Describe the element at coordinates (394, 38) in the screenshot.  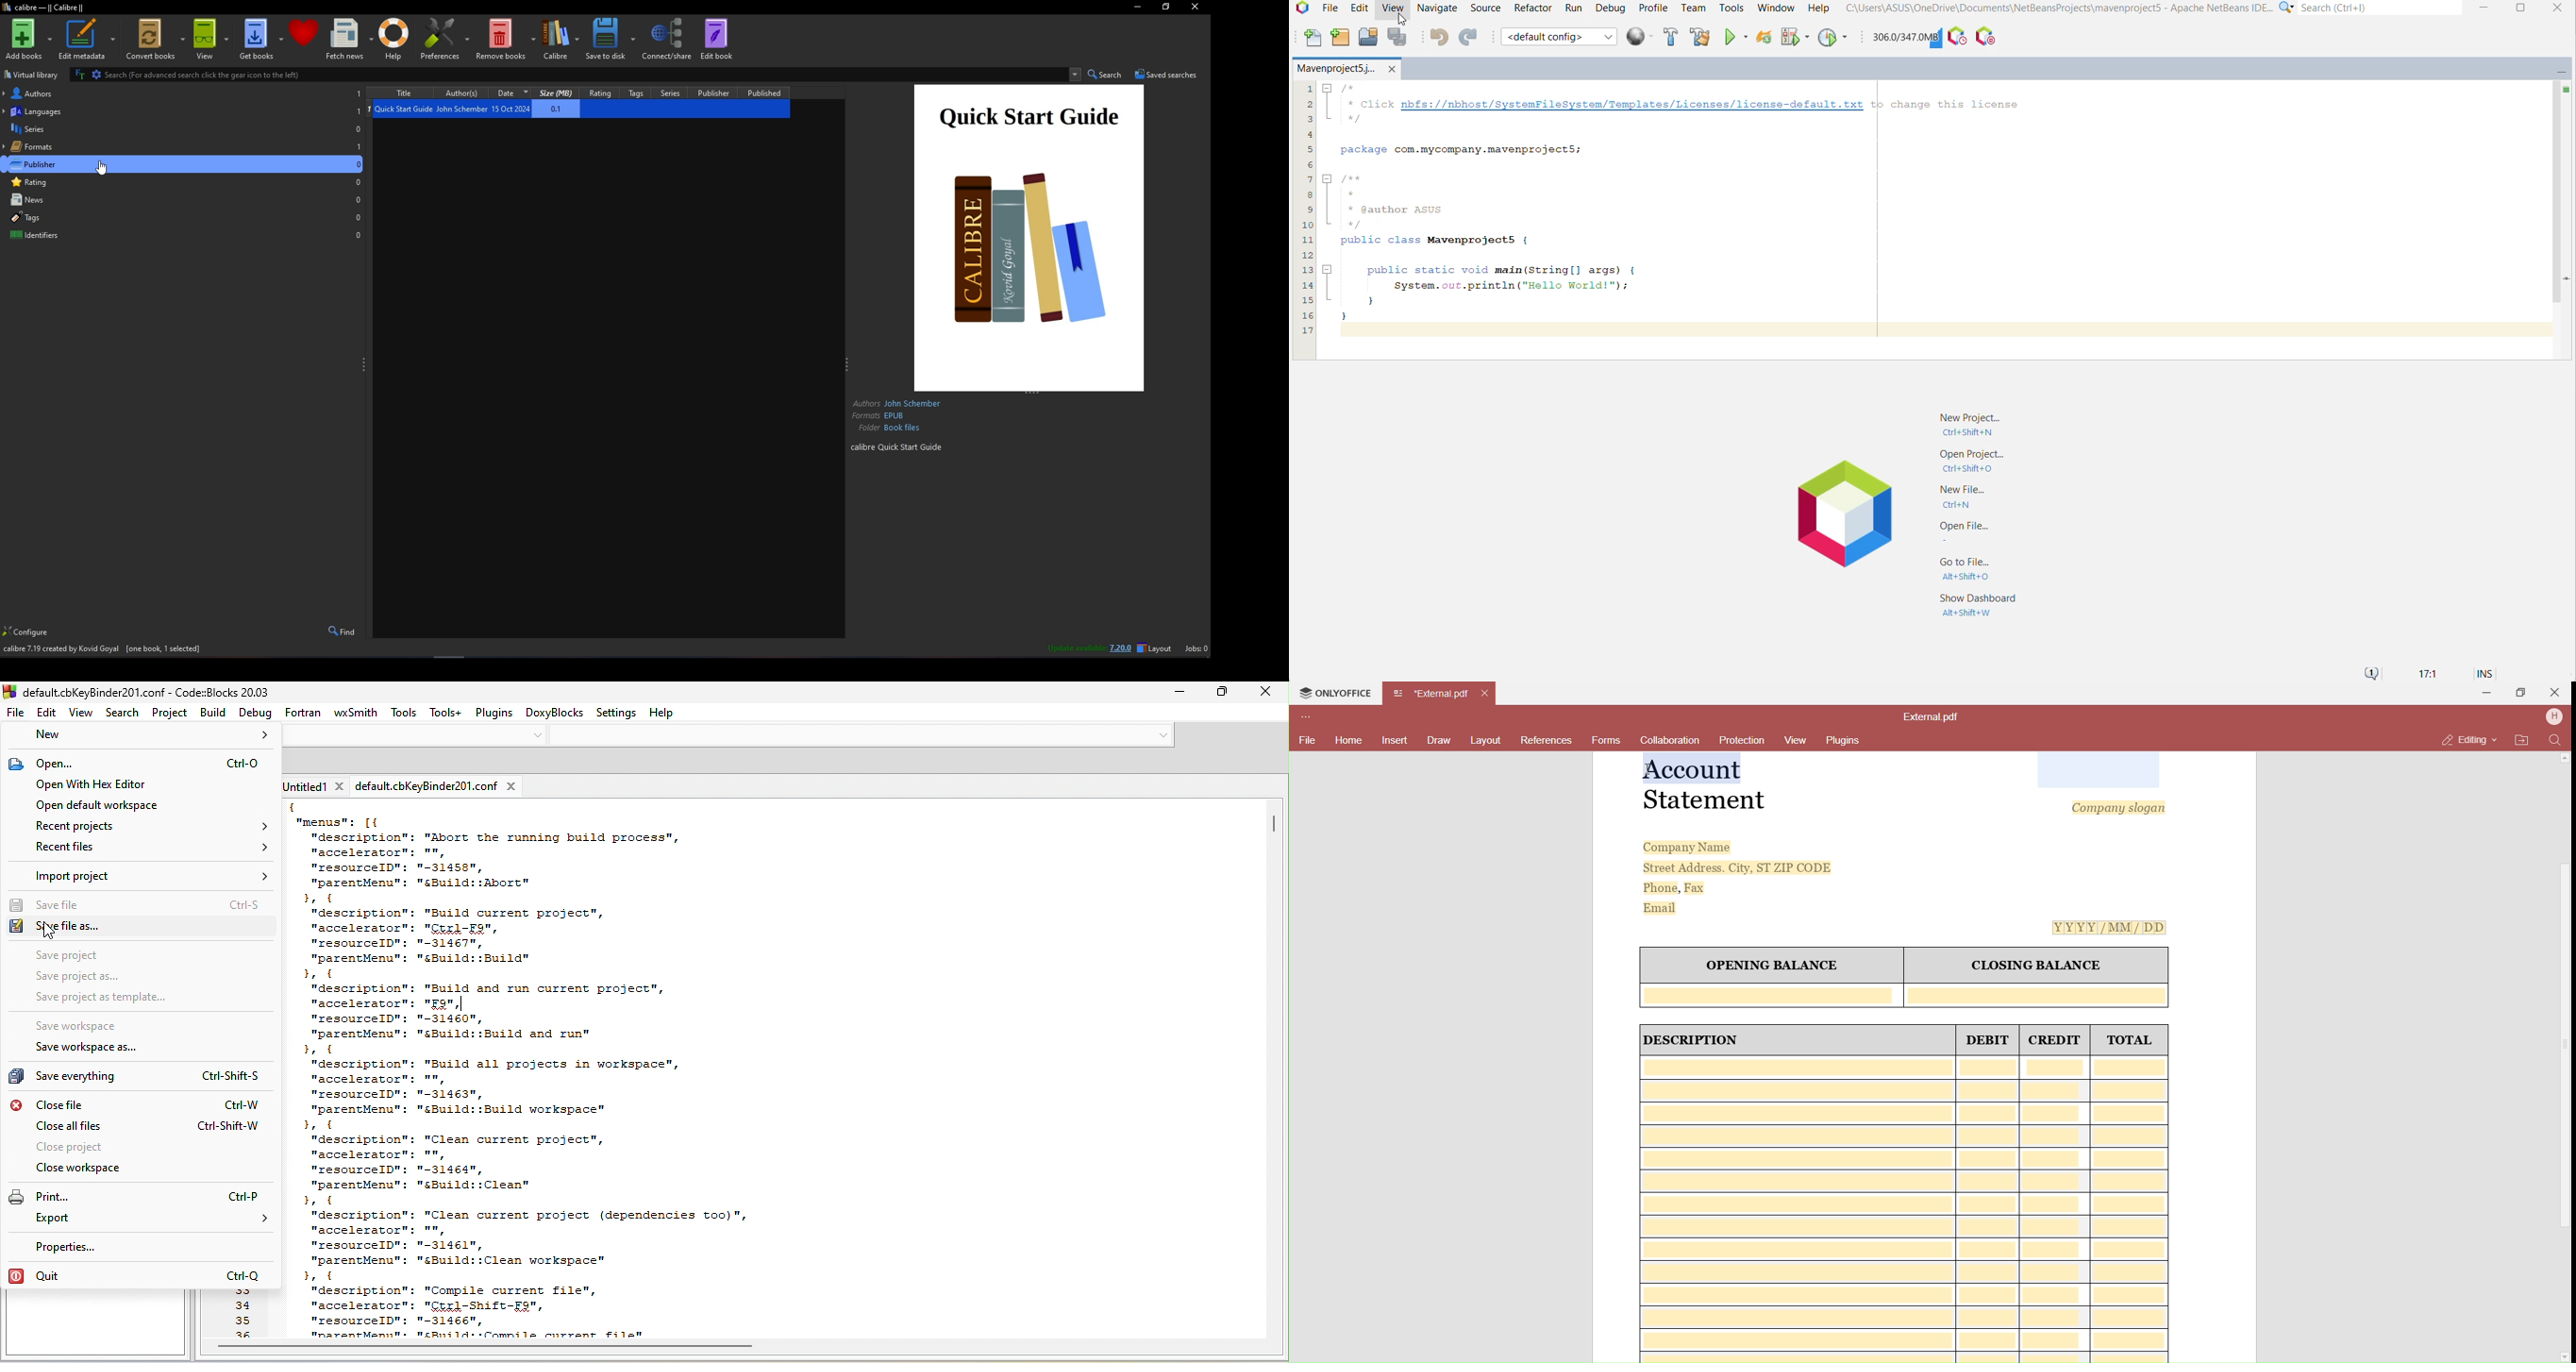
I see `Help` at that location.